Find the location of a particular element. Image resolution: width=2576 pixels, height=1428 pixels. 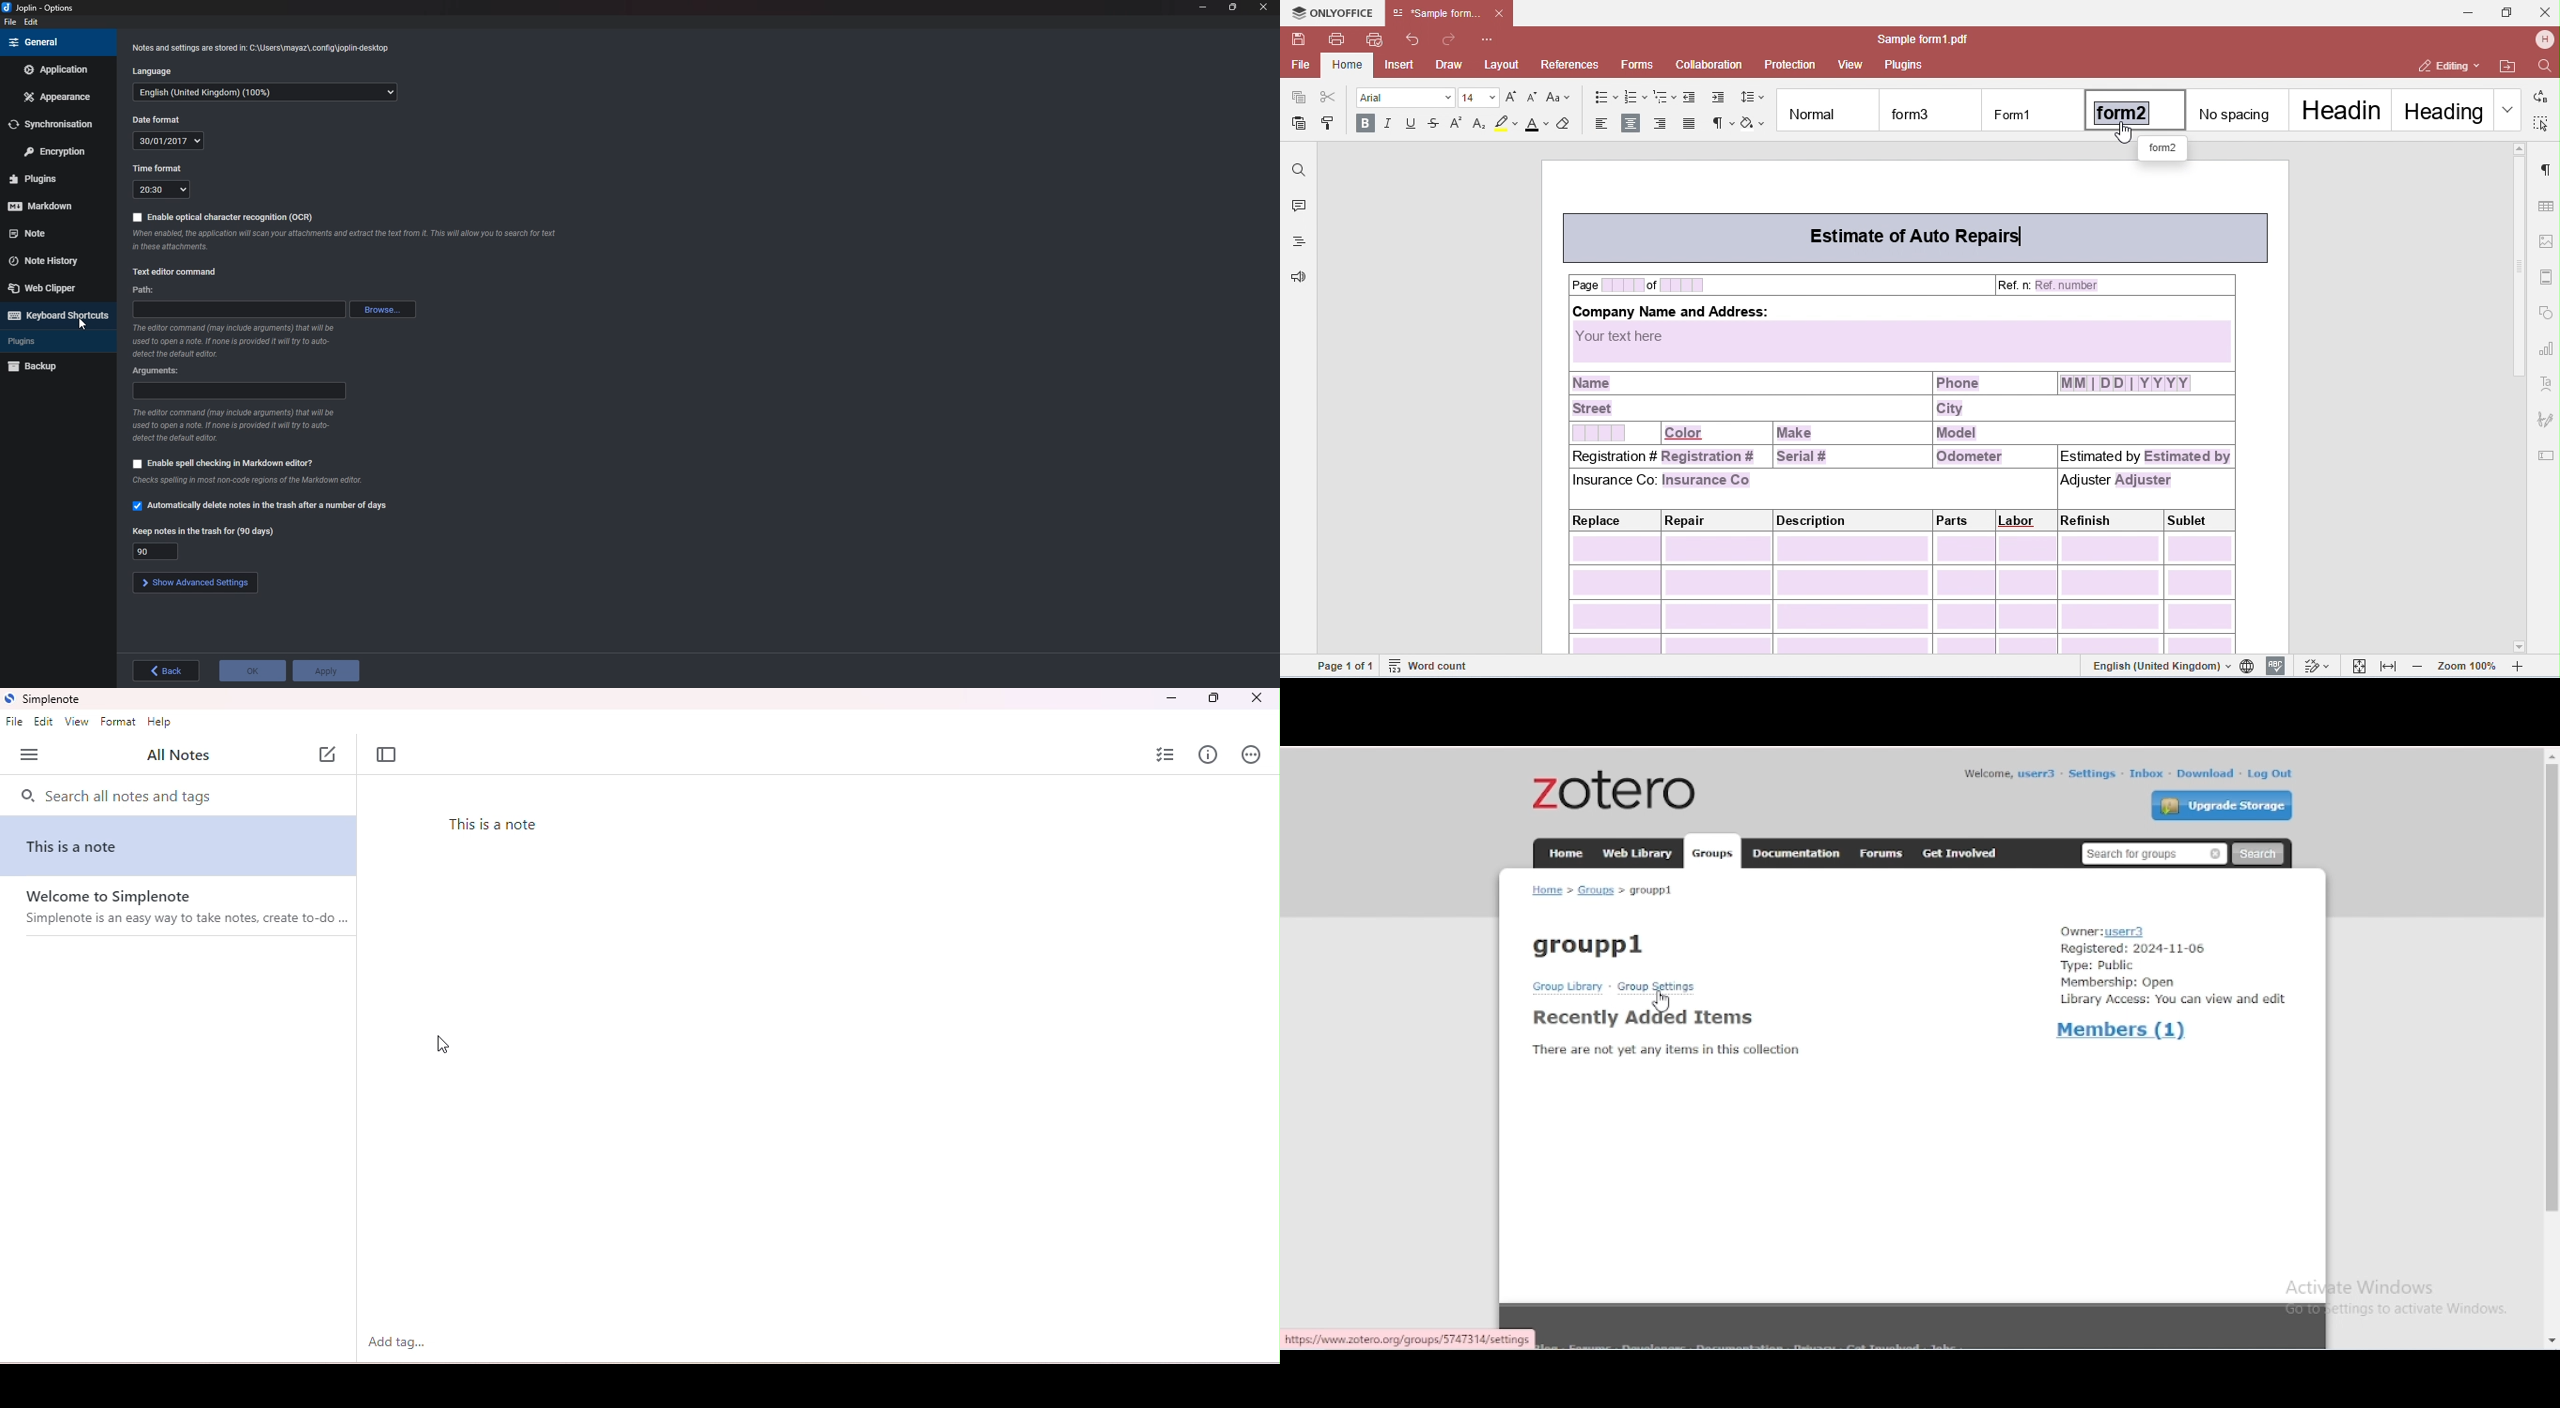

Appearance is located at coordinates (59, 96).